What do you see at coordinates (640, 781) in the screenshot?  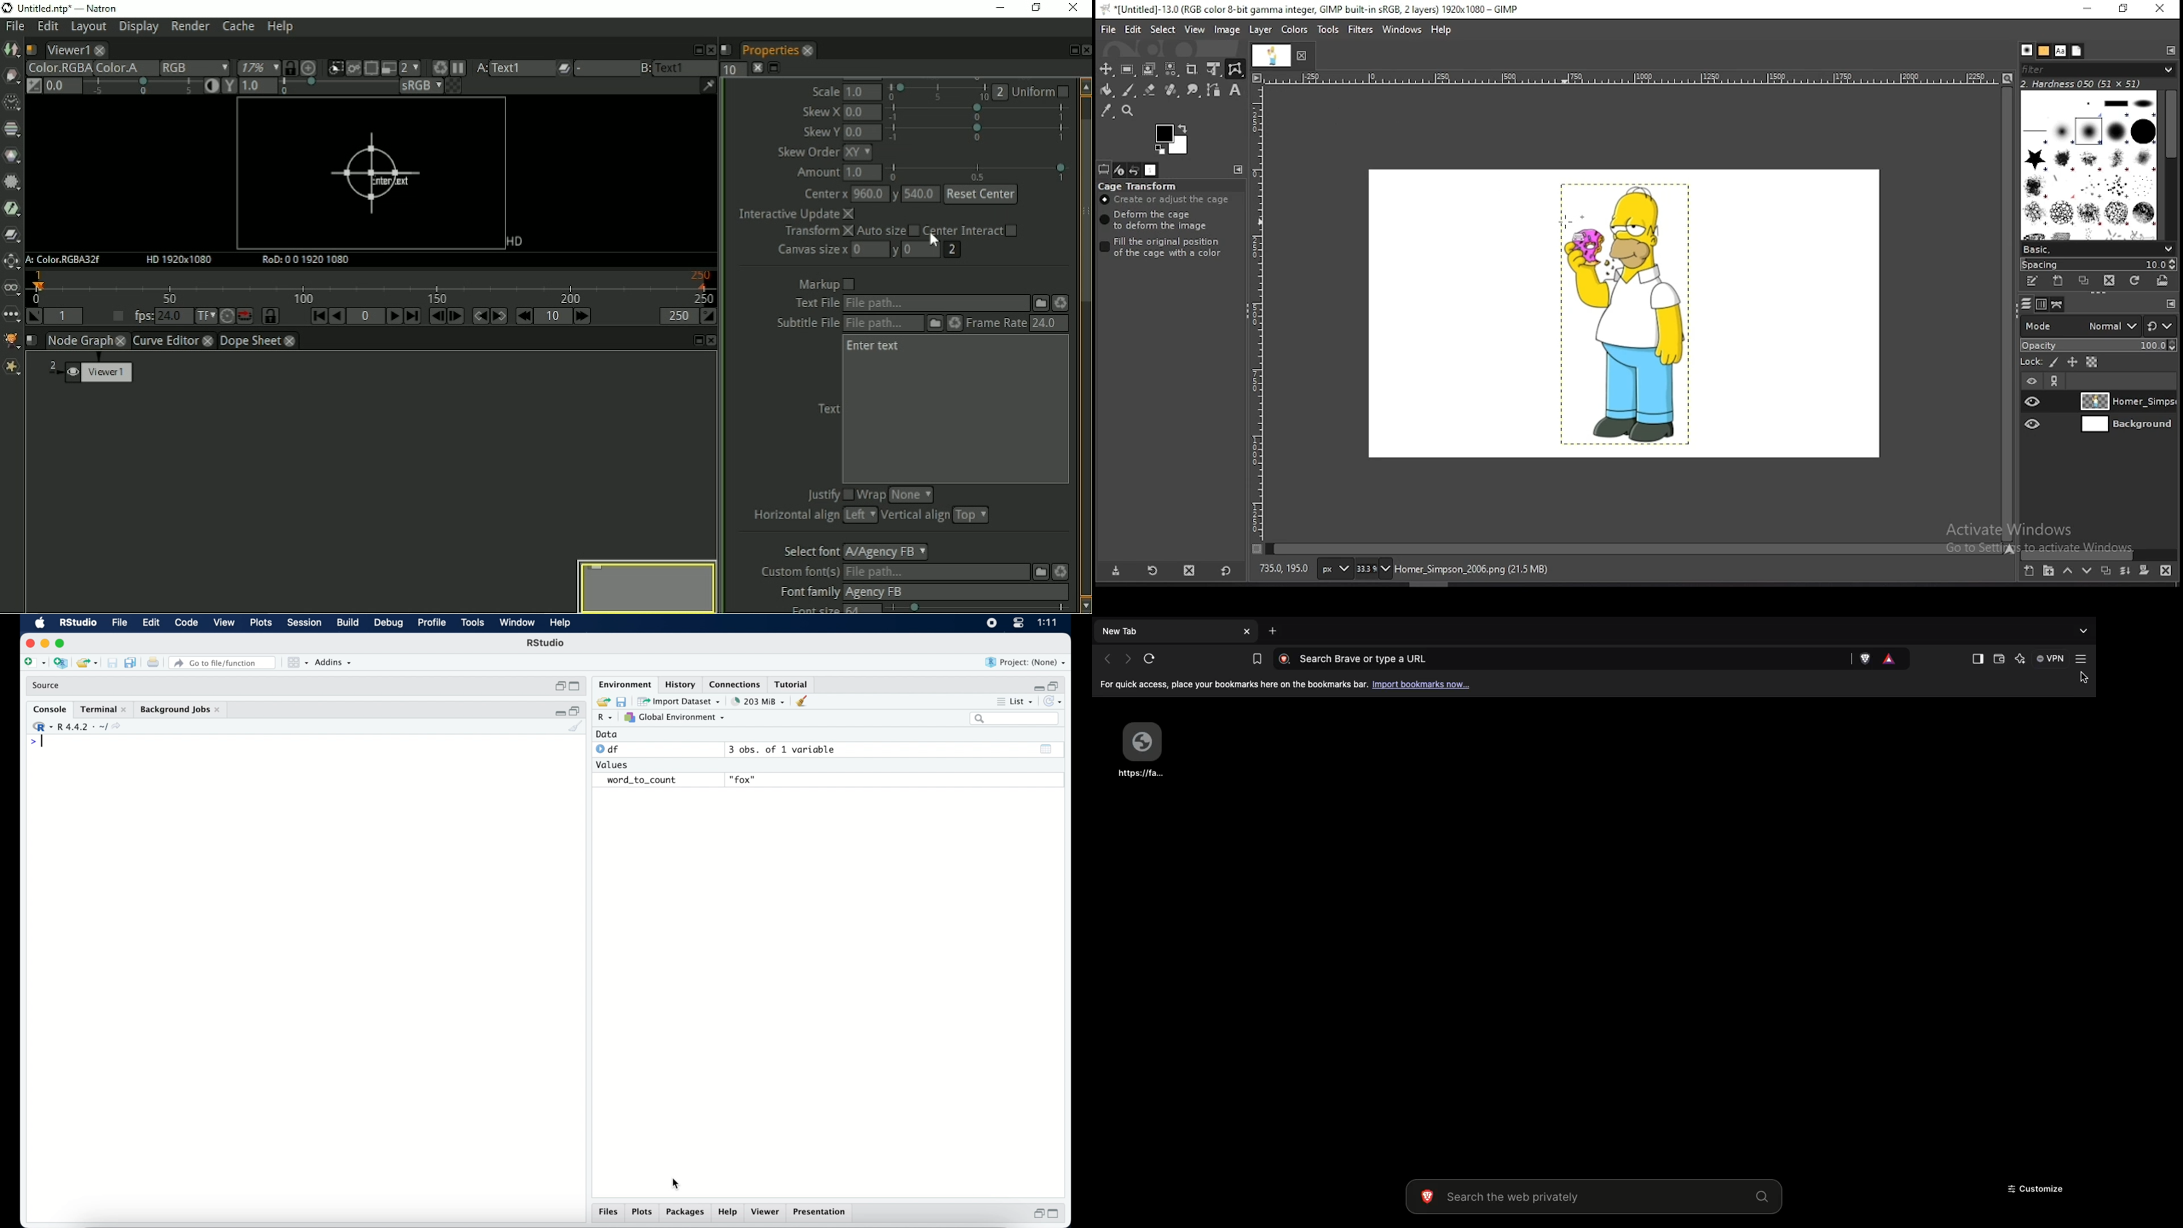 I see `word_to_count` at bounding box center [640, 781].